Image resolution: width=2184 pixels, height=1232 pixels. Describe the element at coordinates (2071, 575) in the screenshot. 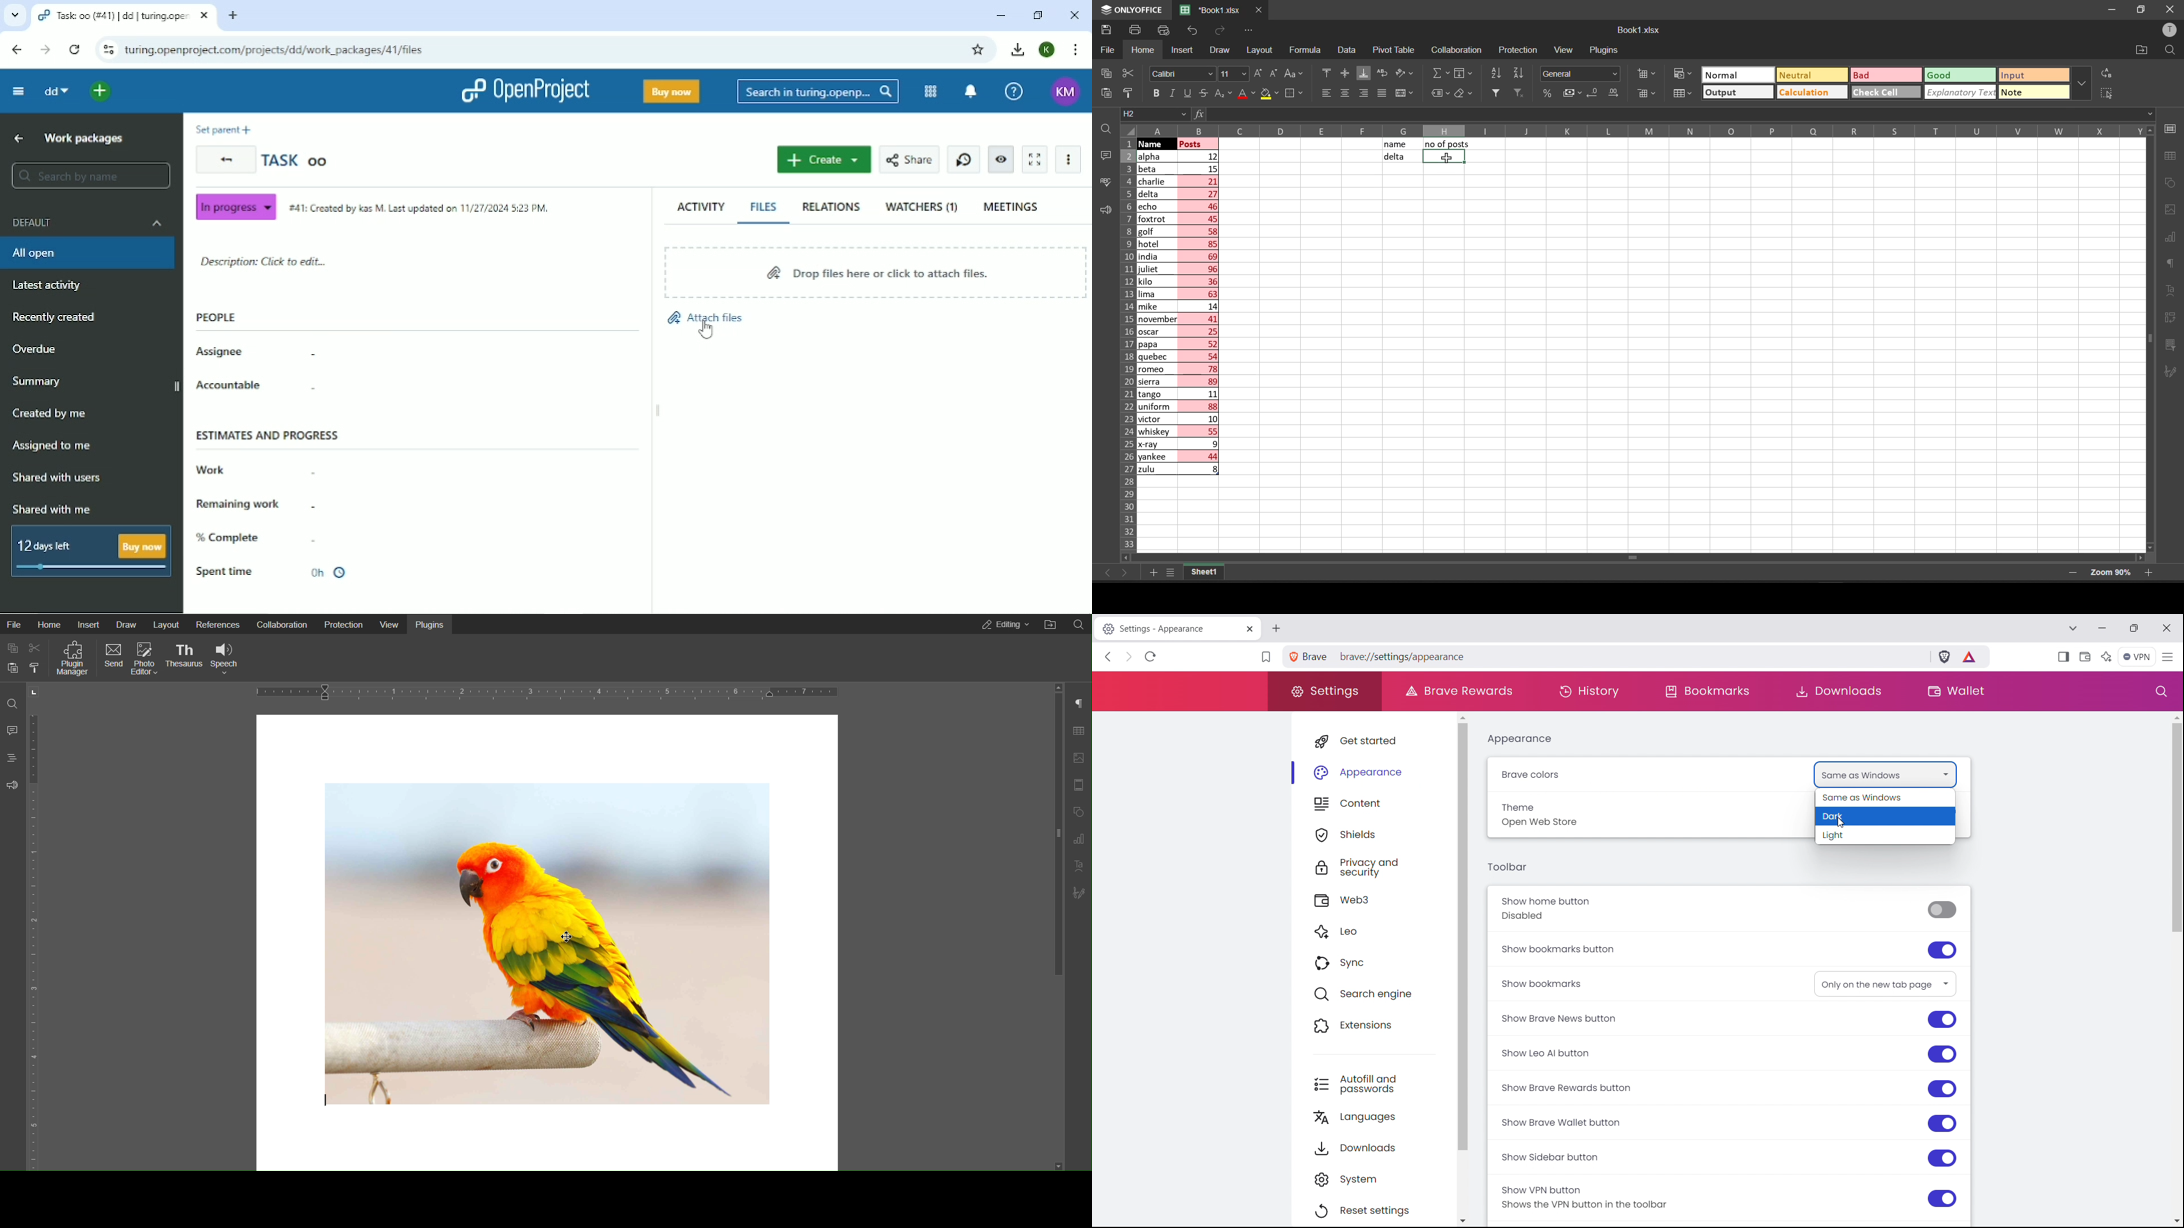

I see `zoom out` at that location.